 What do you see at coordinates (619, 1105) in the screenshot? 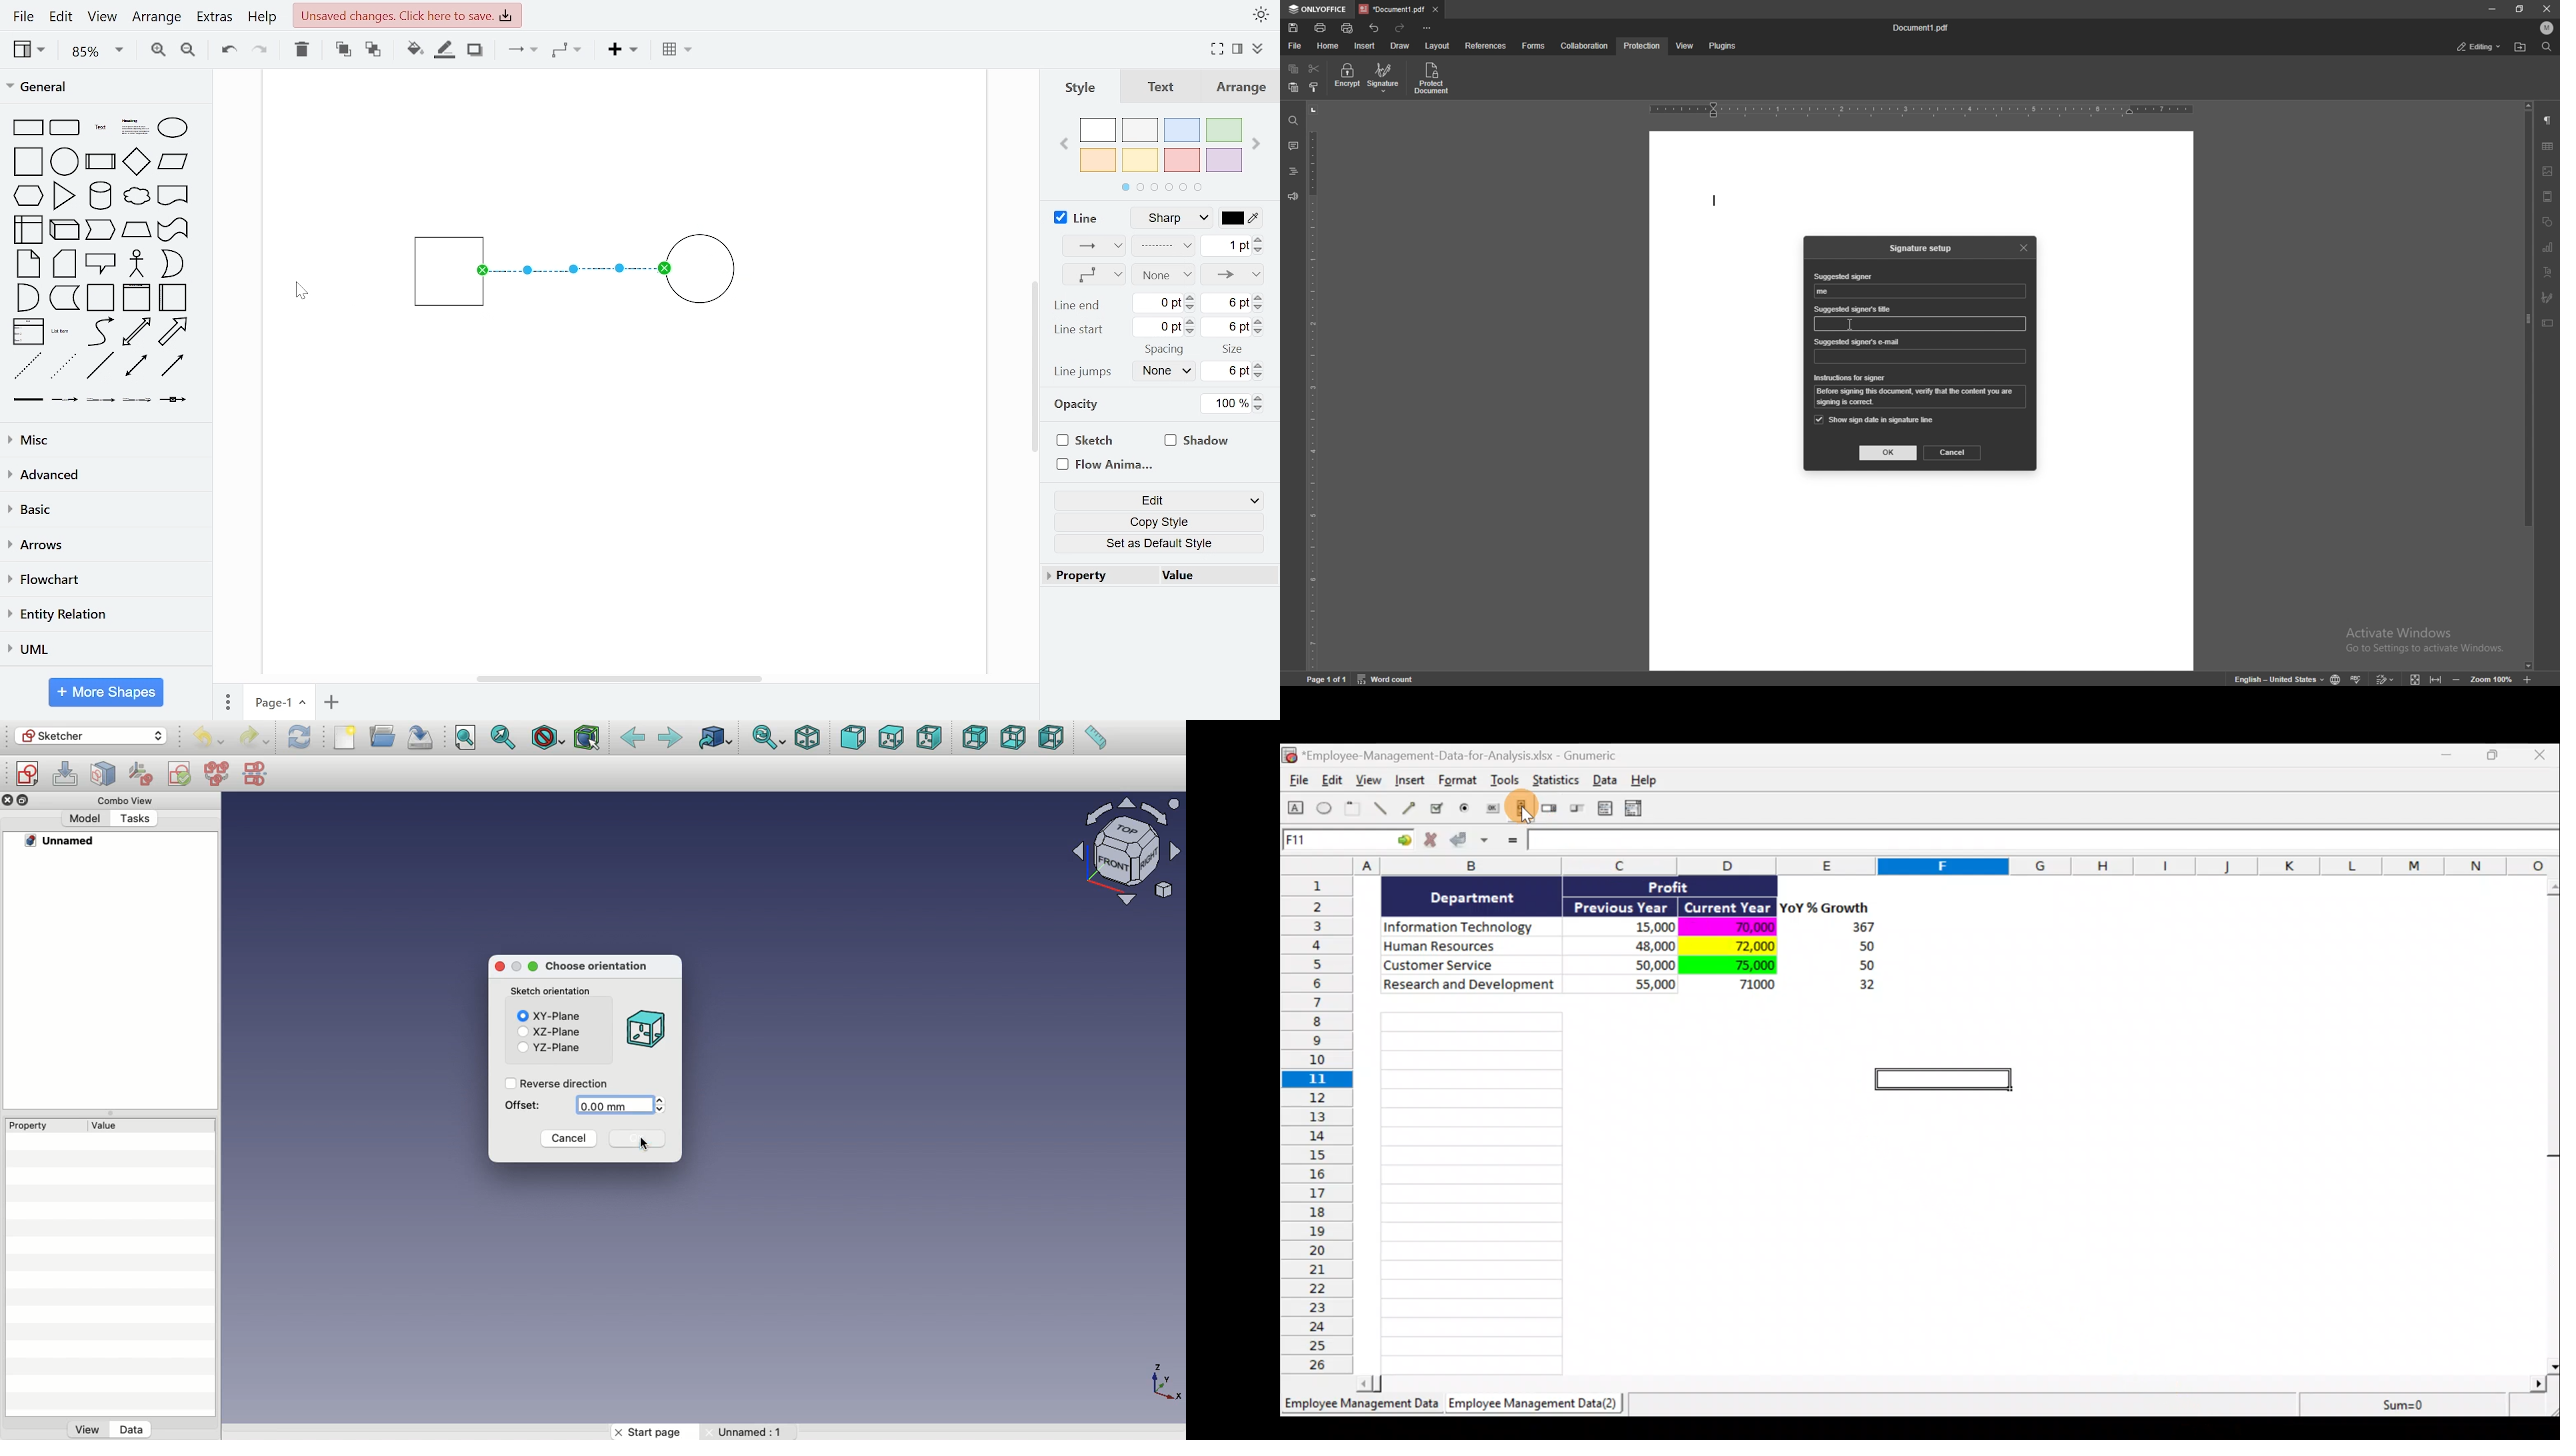
I see `Text` at bounding box center [619, 1105].